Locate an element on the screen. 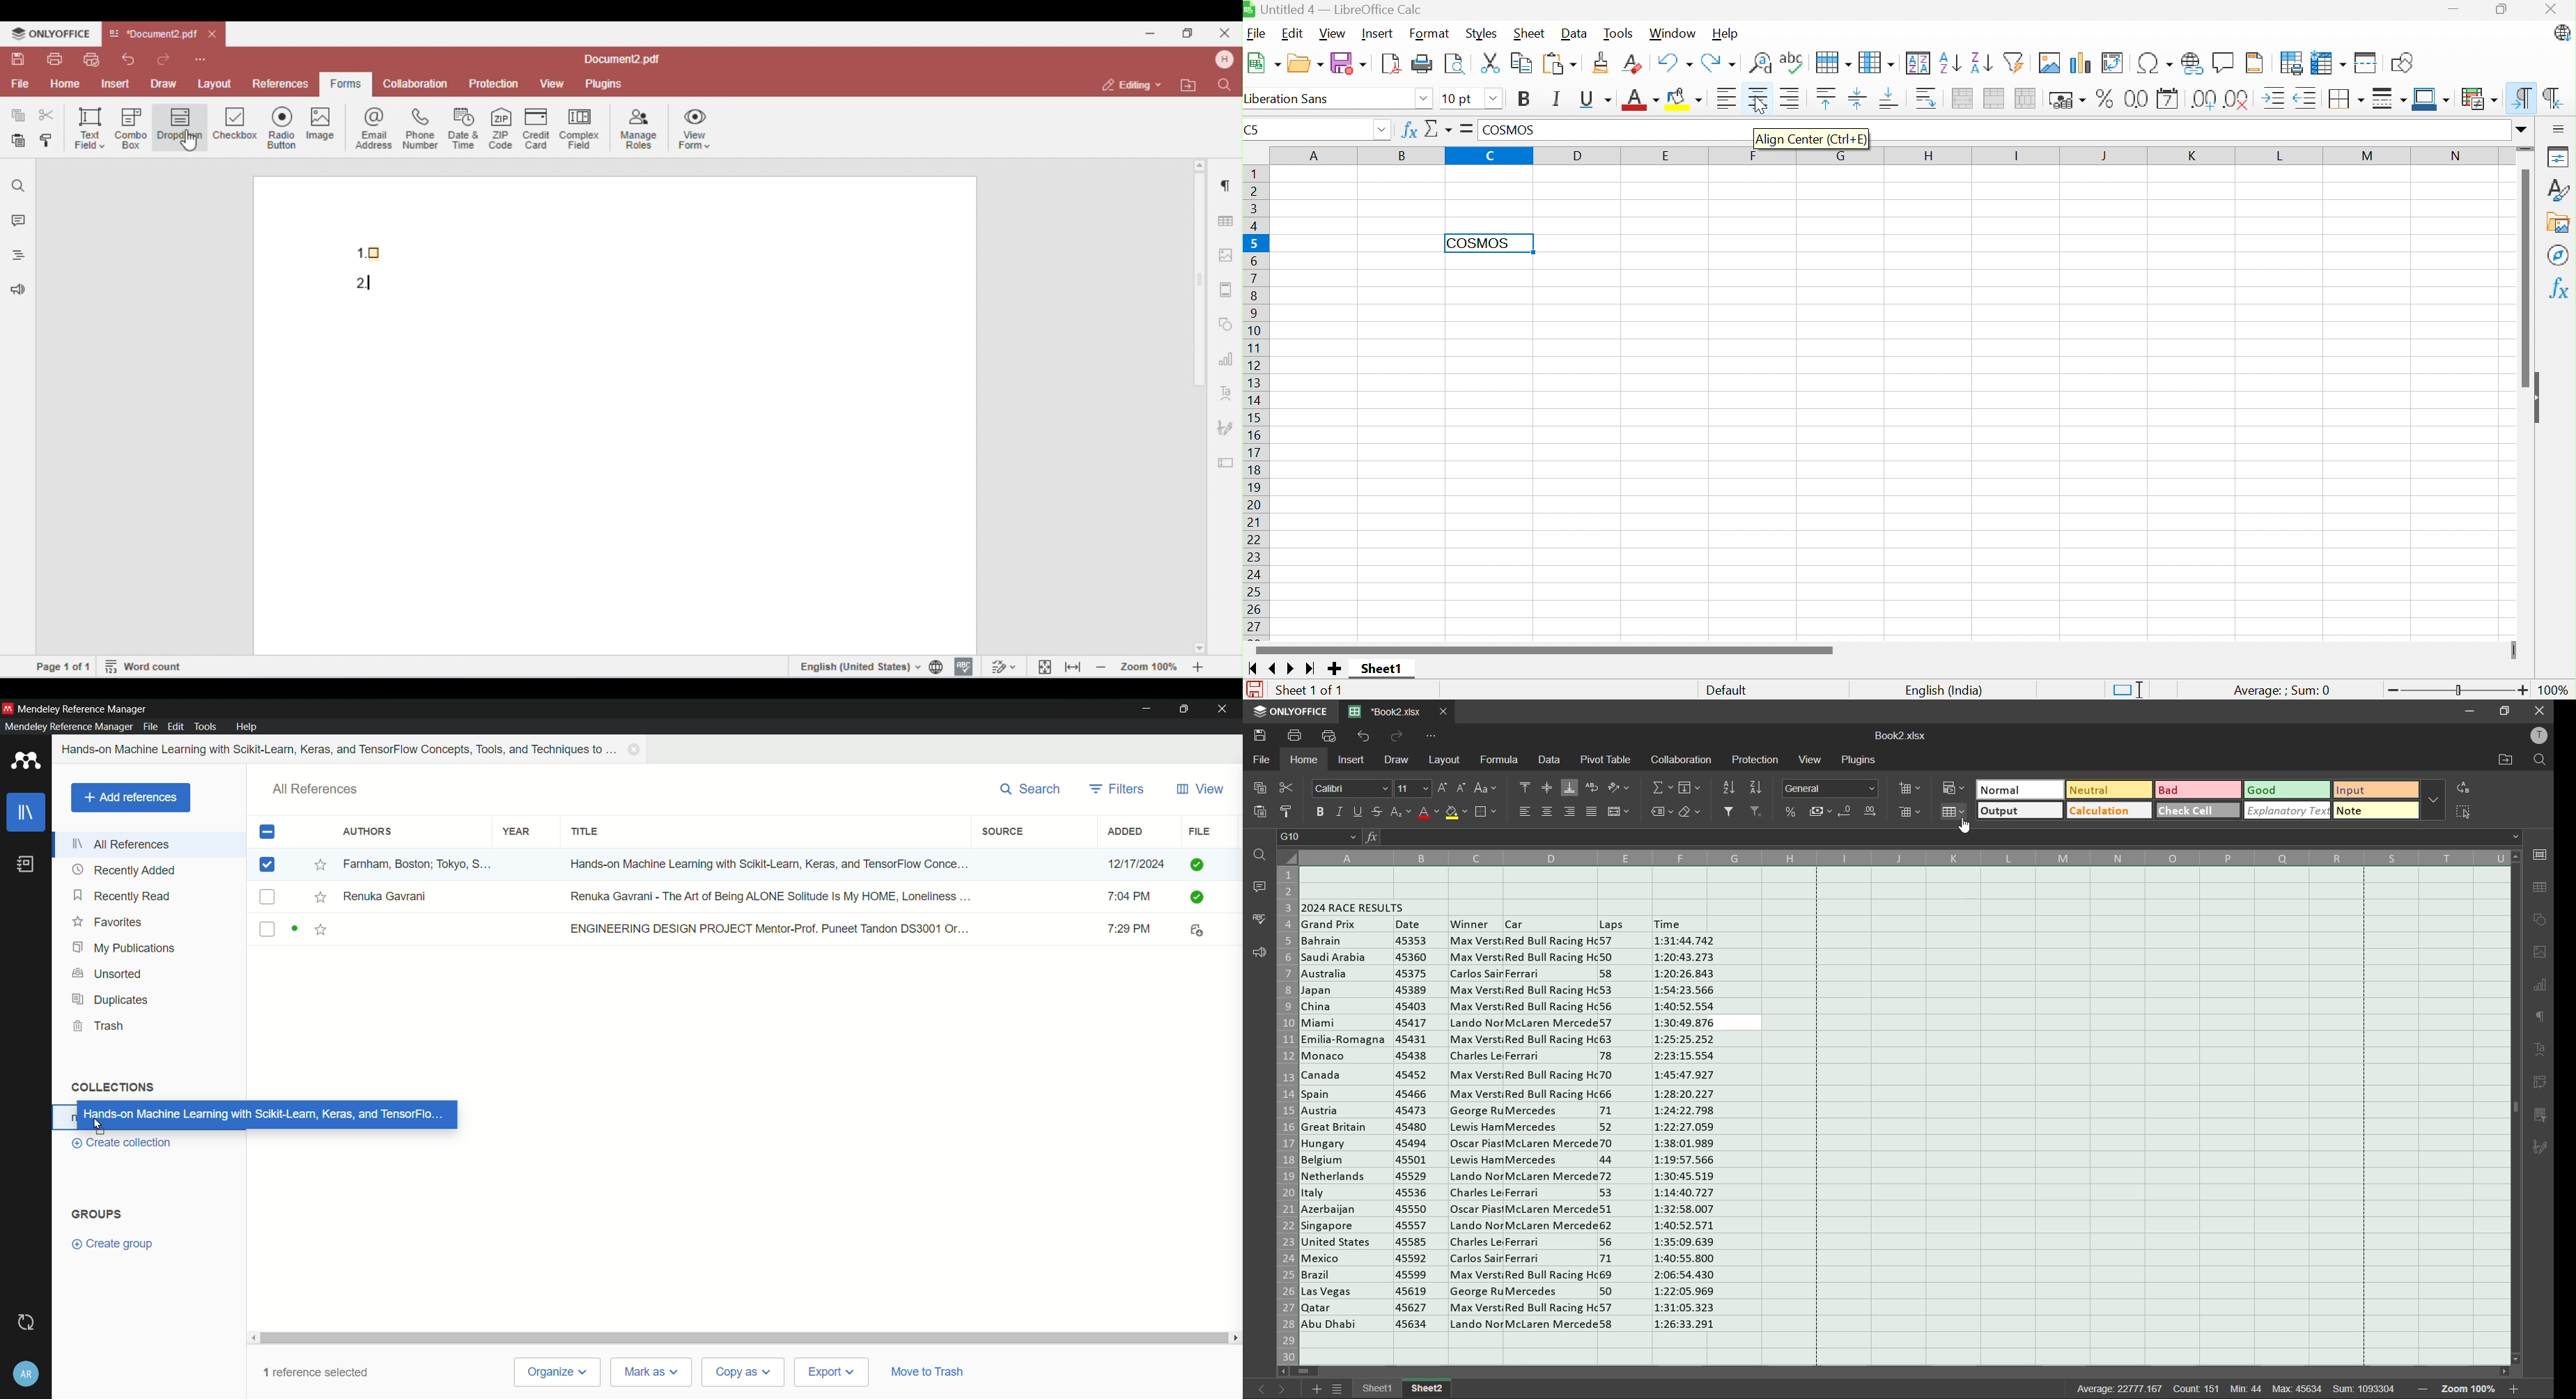 Image resolution: width=2576 pixels, height=1400 pixels. table is located at coordinates (2537, 890).